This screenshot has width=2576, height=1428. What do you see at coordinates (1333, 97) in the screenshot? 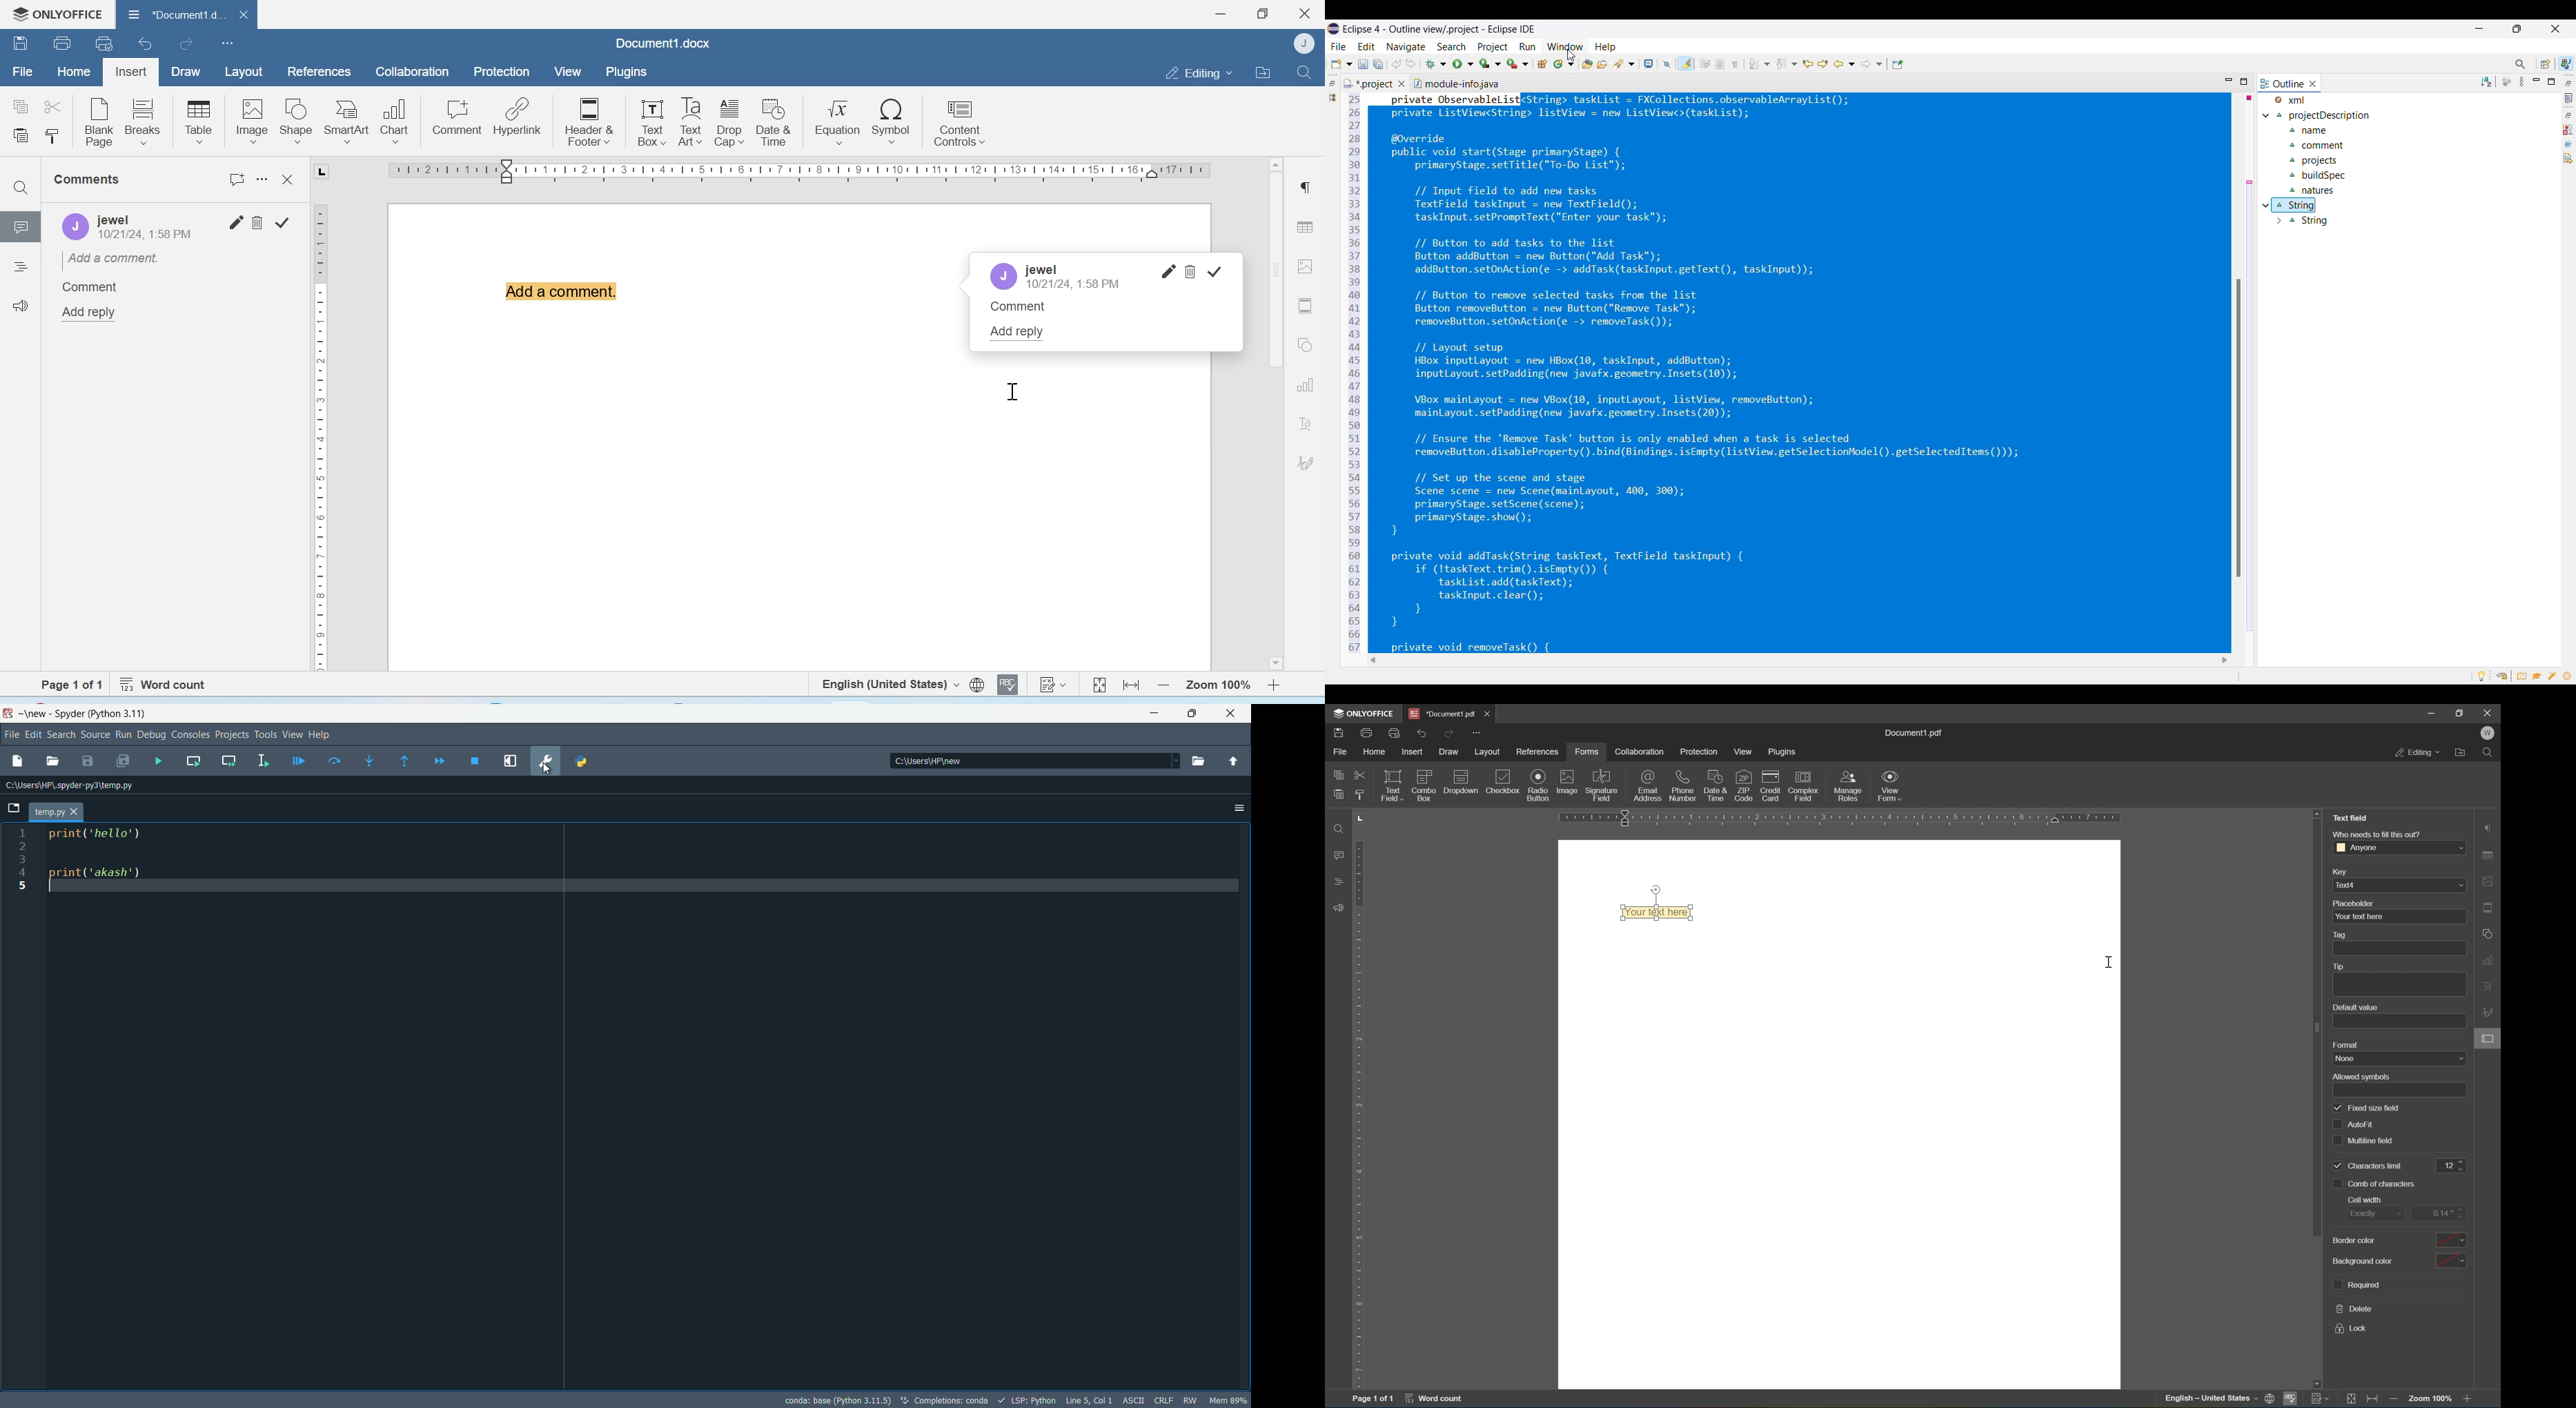
I see `Package explorer workspace` at bounding box center [1333, 97].